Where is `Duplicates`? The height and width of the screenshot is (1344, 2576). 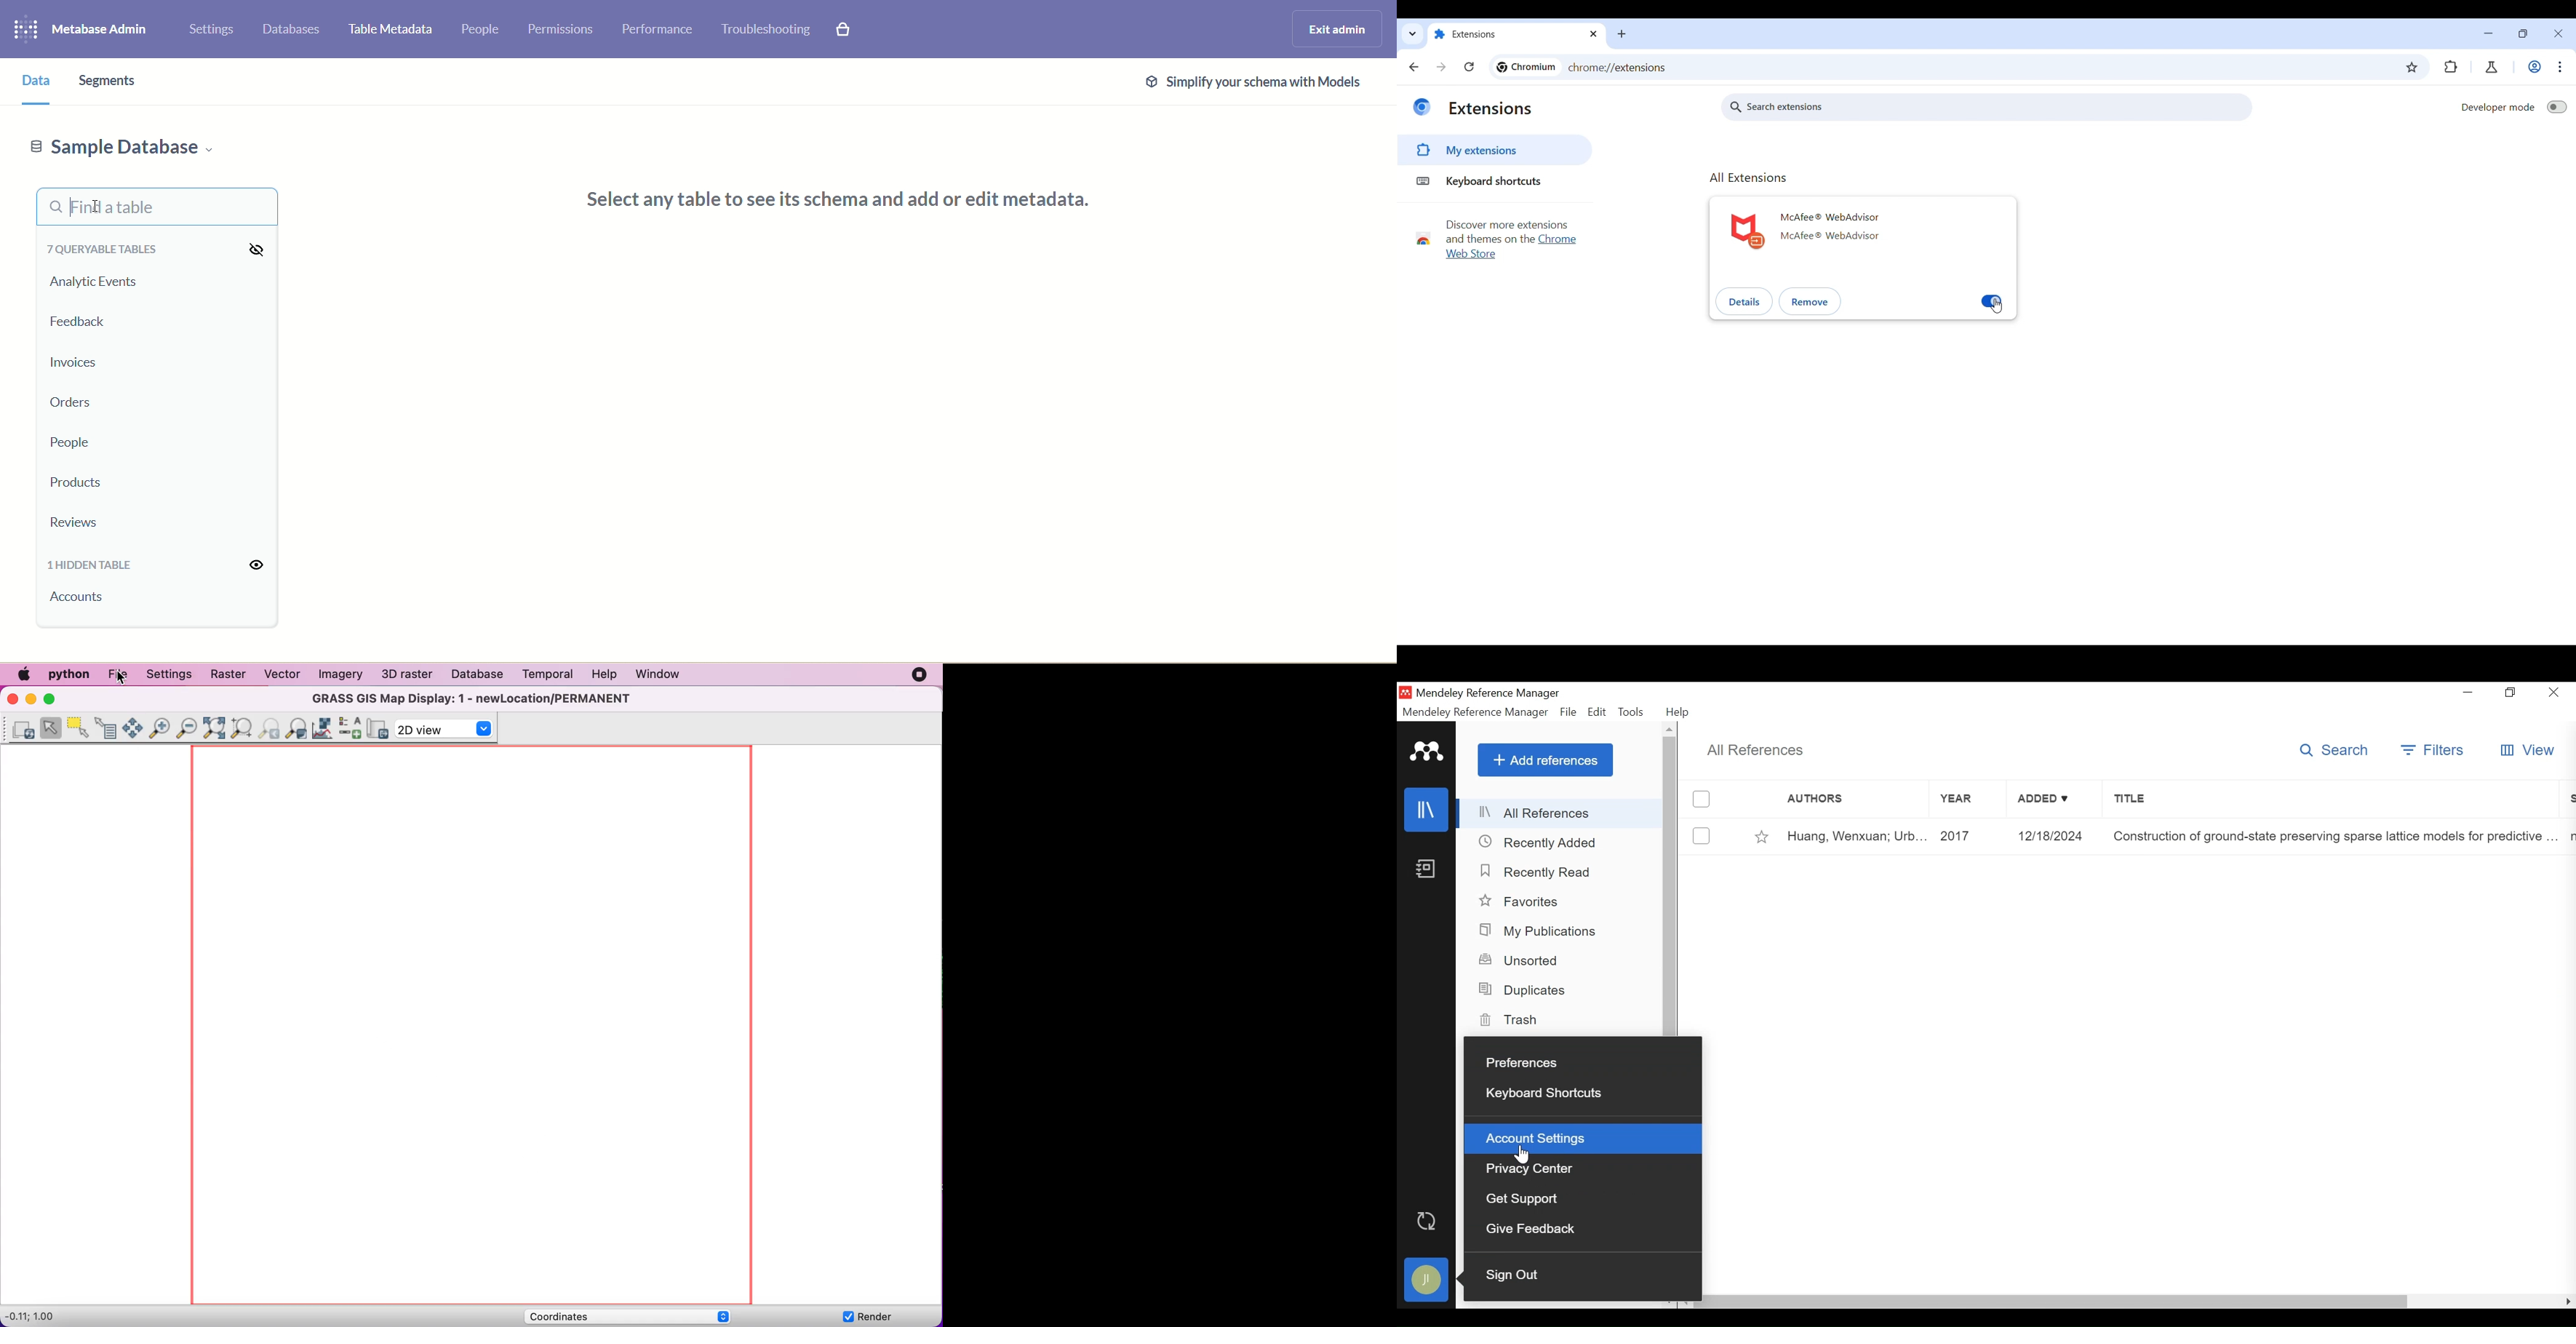 Duplicates is located at coordinates (1524, 990).